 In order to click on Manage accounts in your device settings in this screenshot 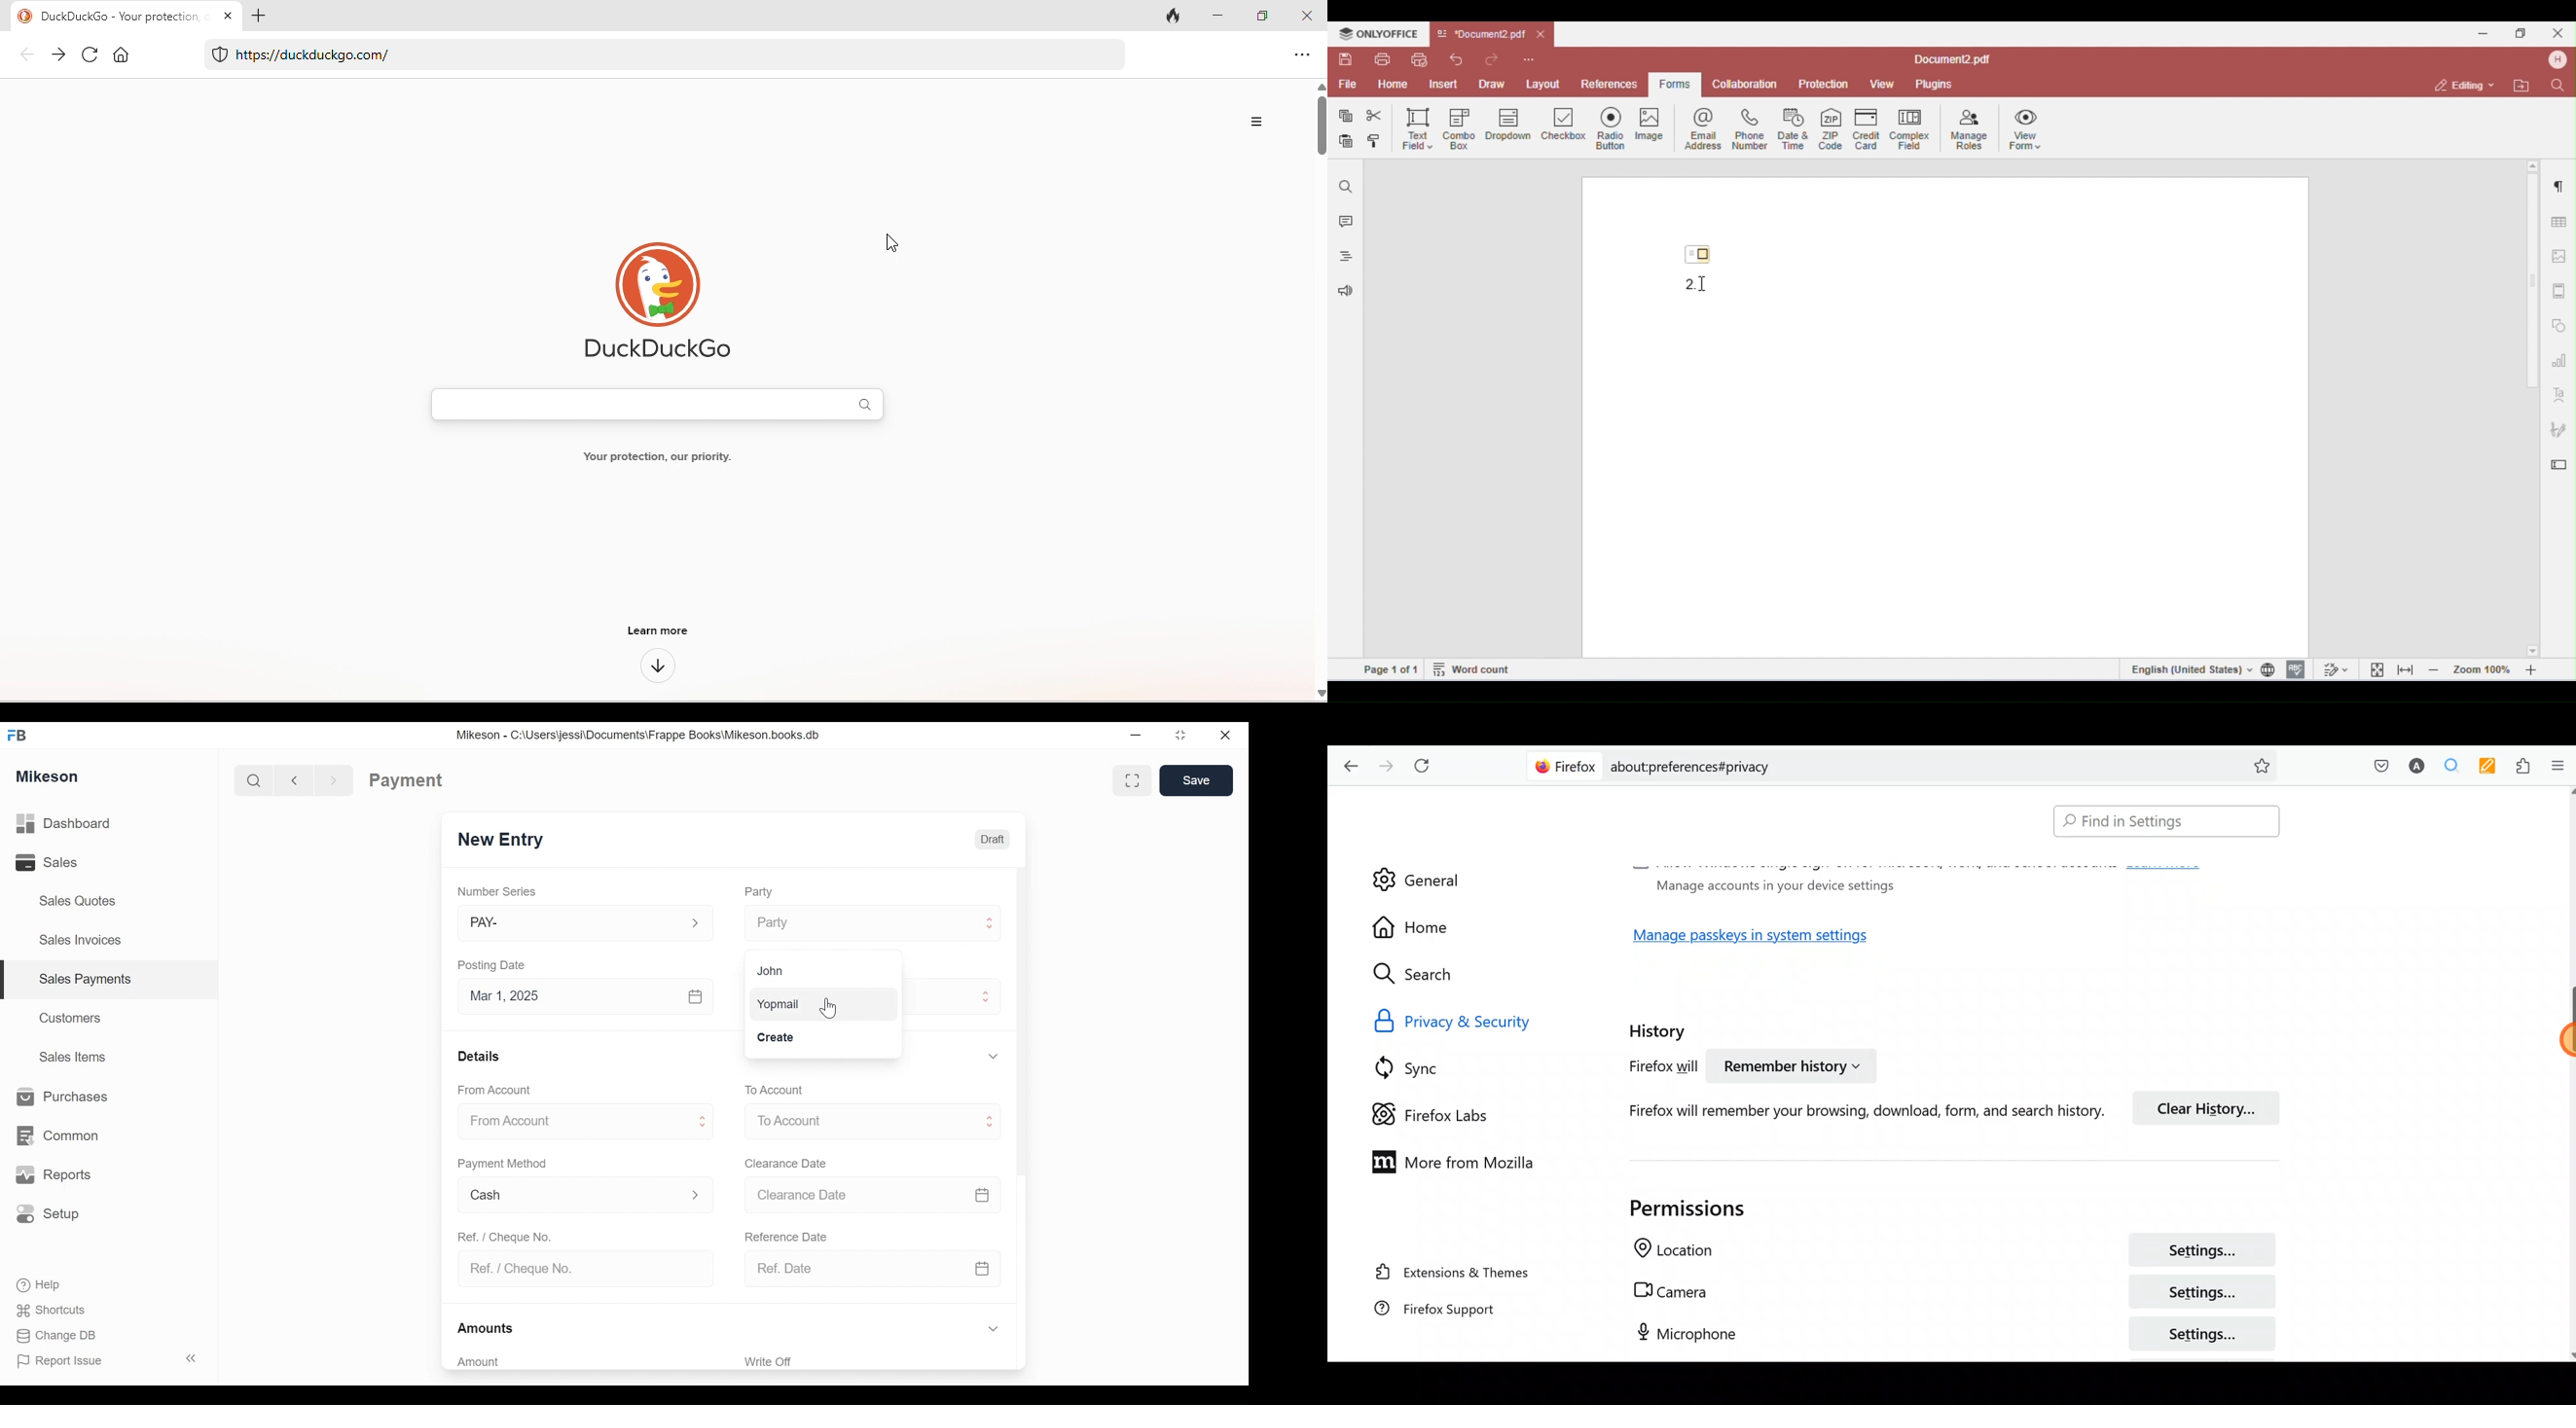, I will do `click(1771, 885)`.